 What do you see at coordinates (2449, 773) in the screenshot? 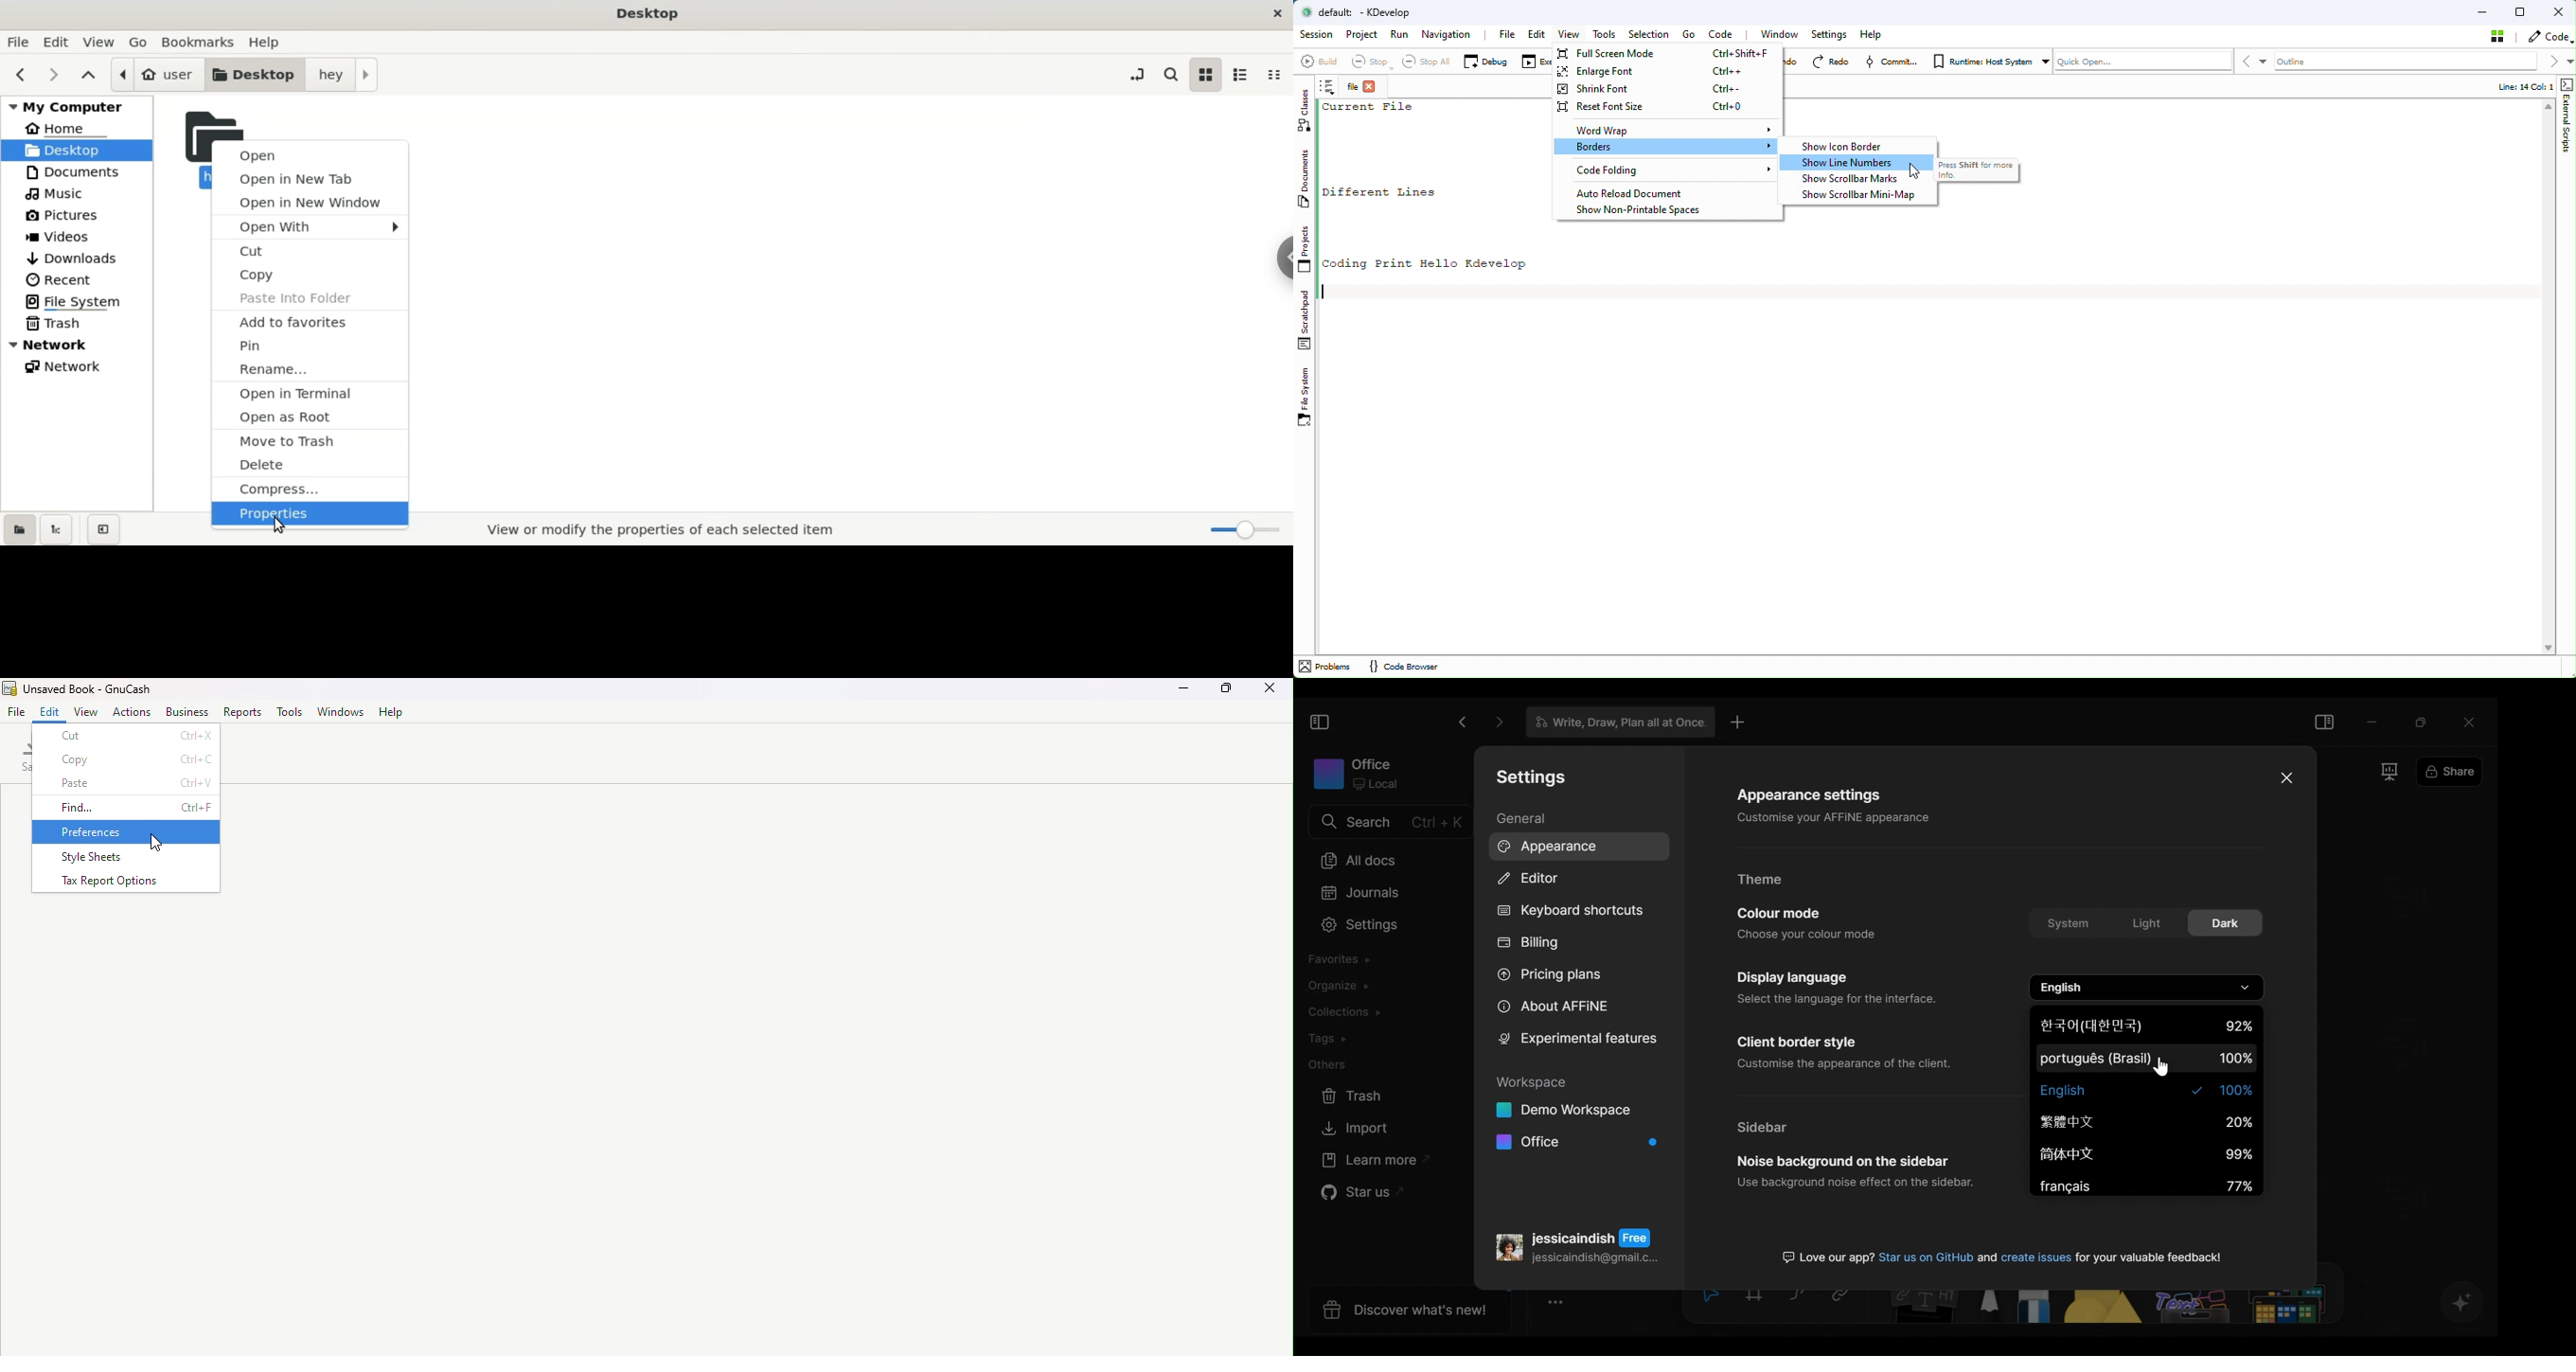
I see `Share` at bounding box center [2449, 773].